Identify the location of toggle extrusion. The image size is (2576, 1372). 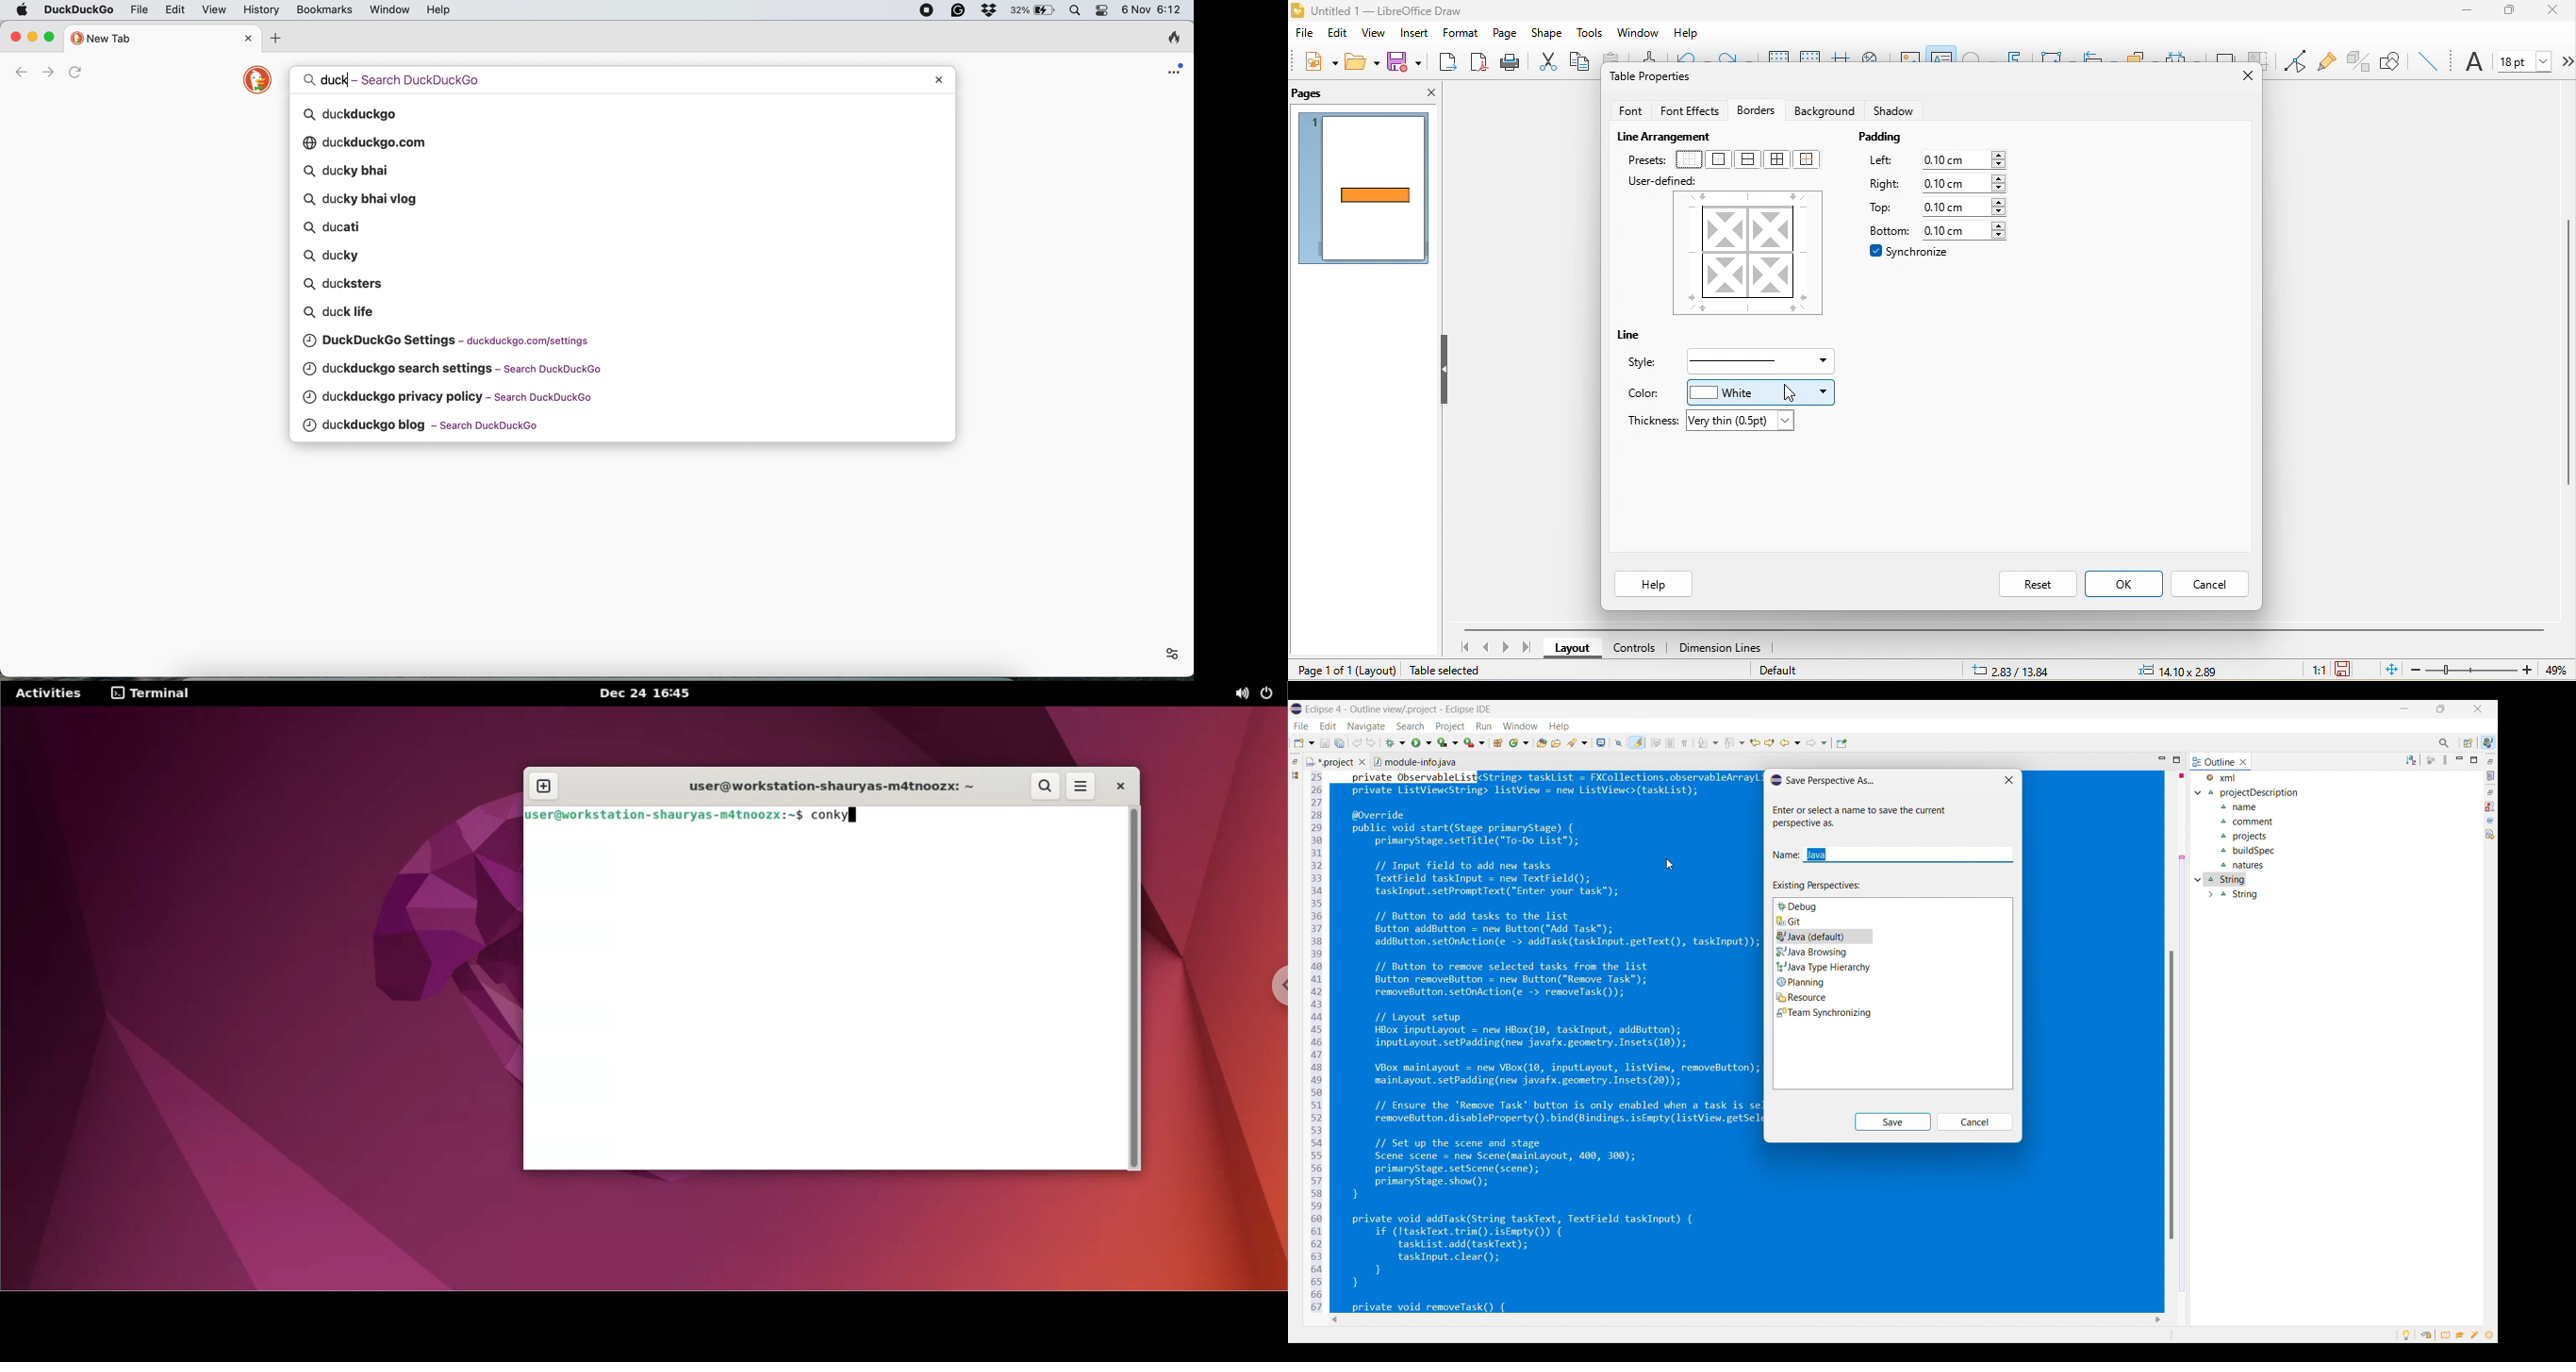
(2356, 61).